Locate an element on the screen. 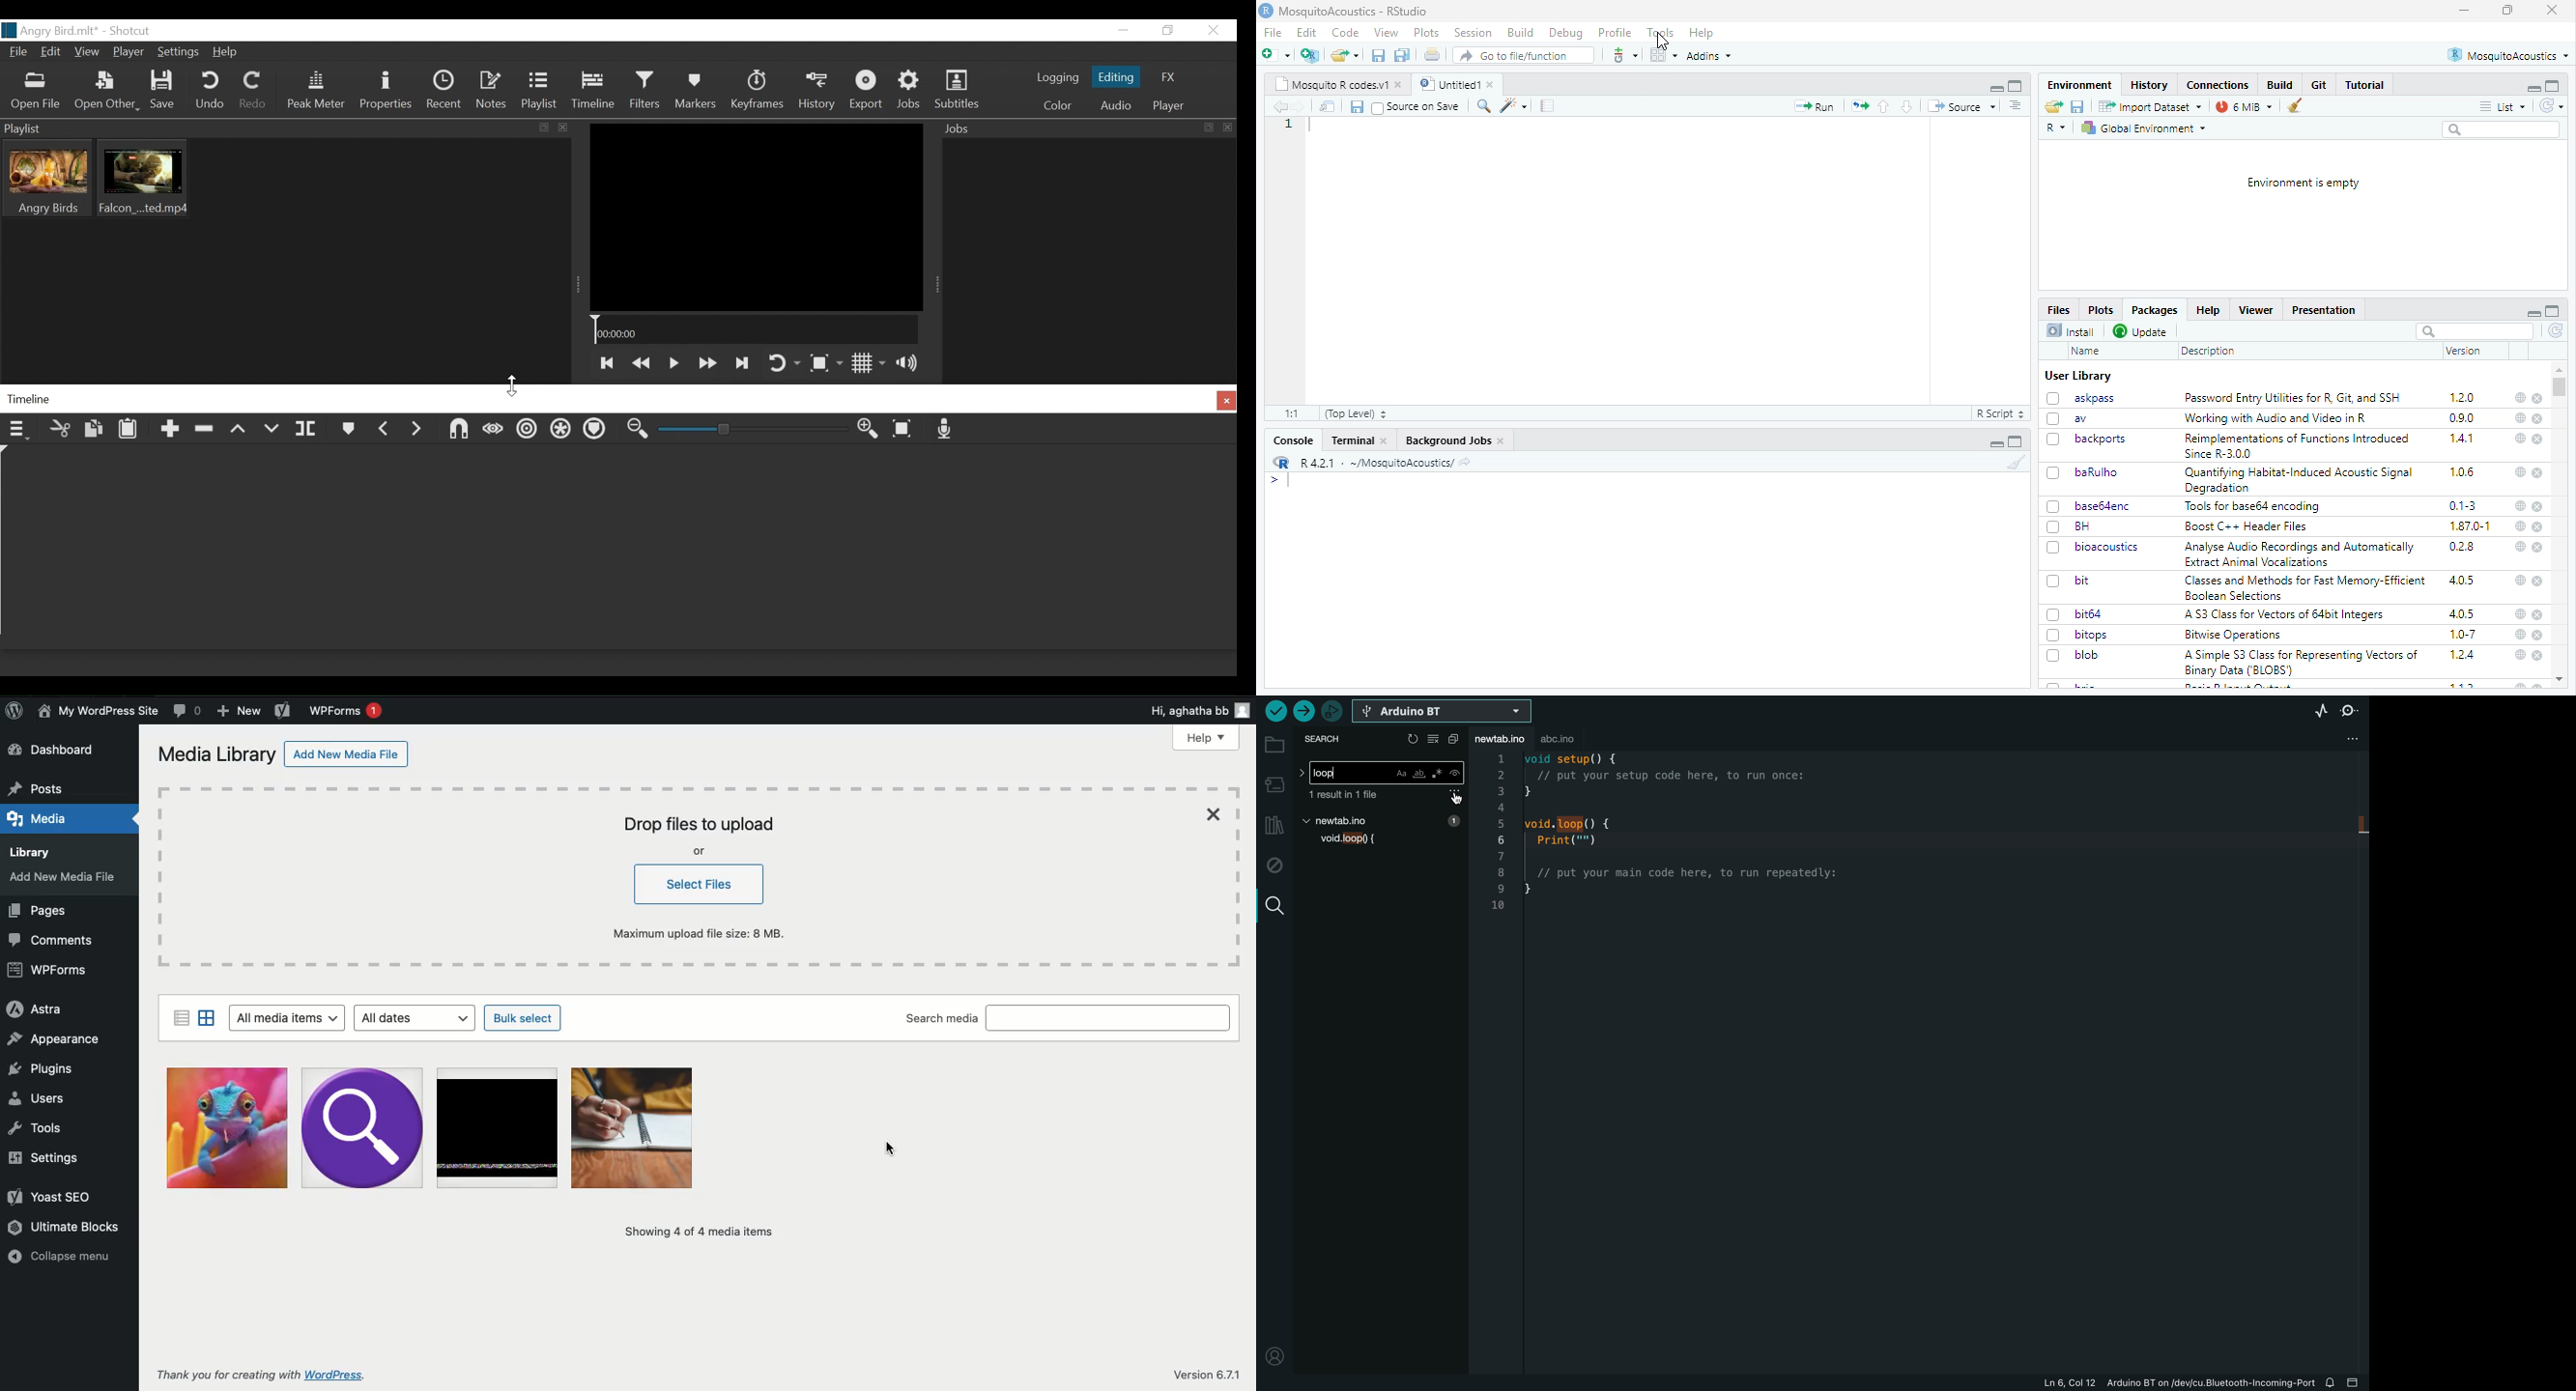  web is located at coordinates (2520, 547).